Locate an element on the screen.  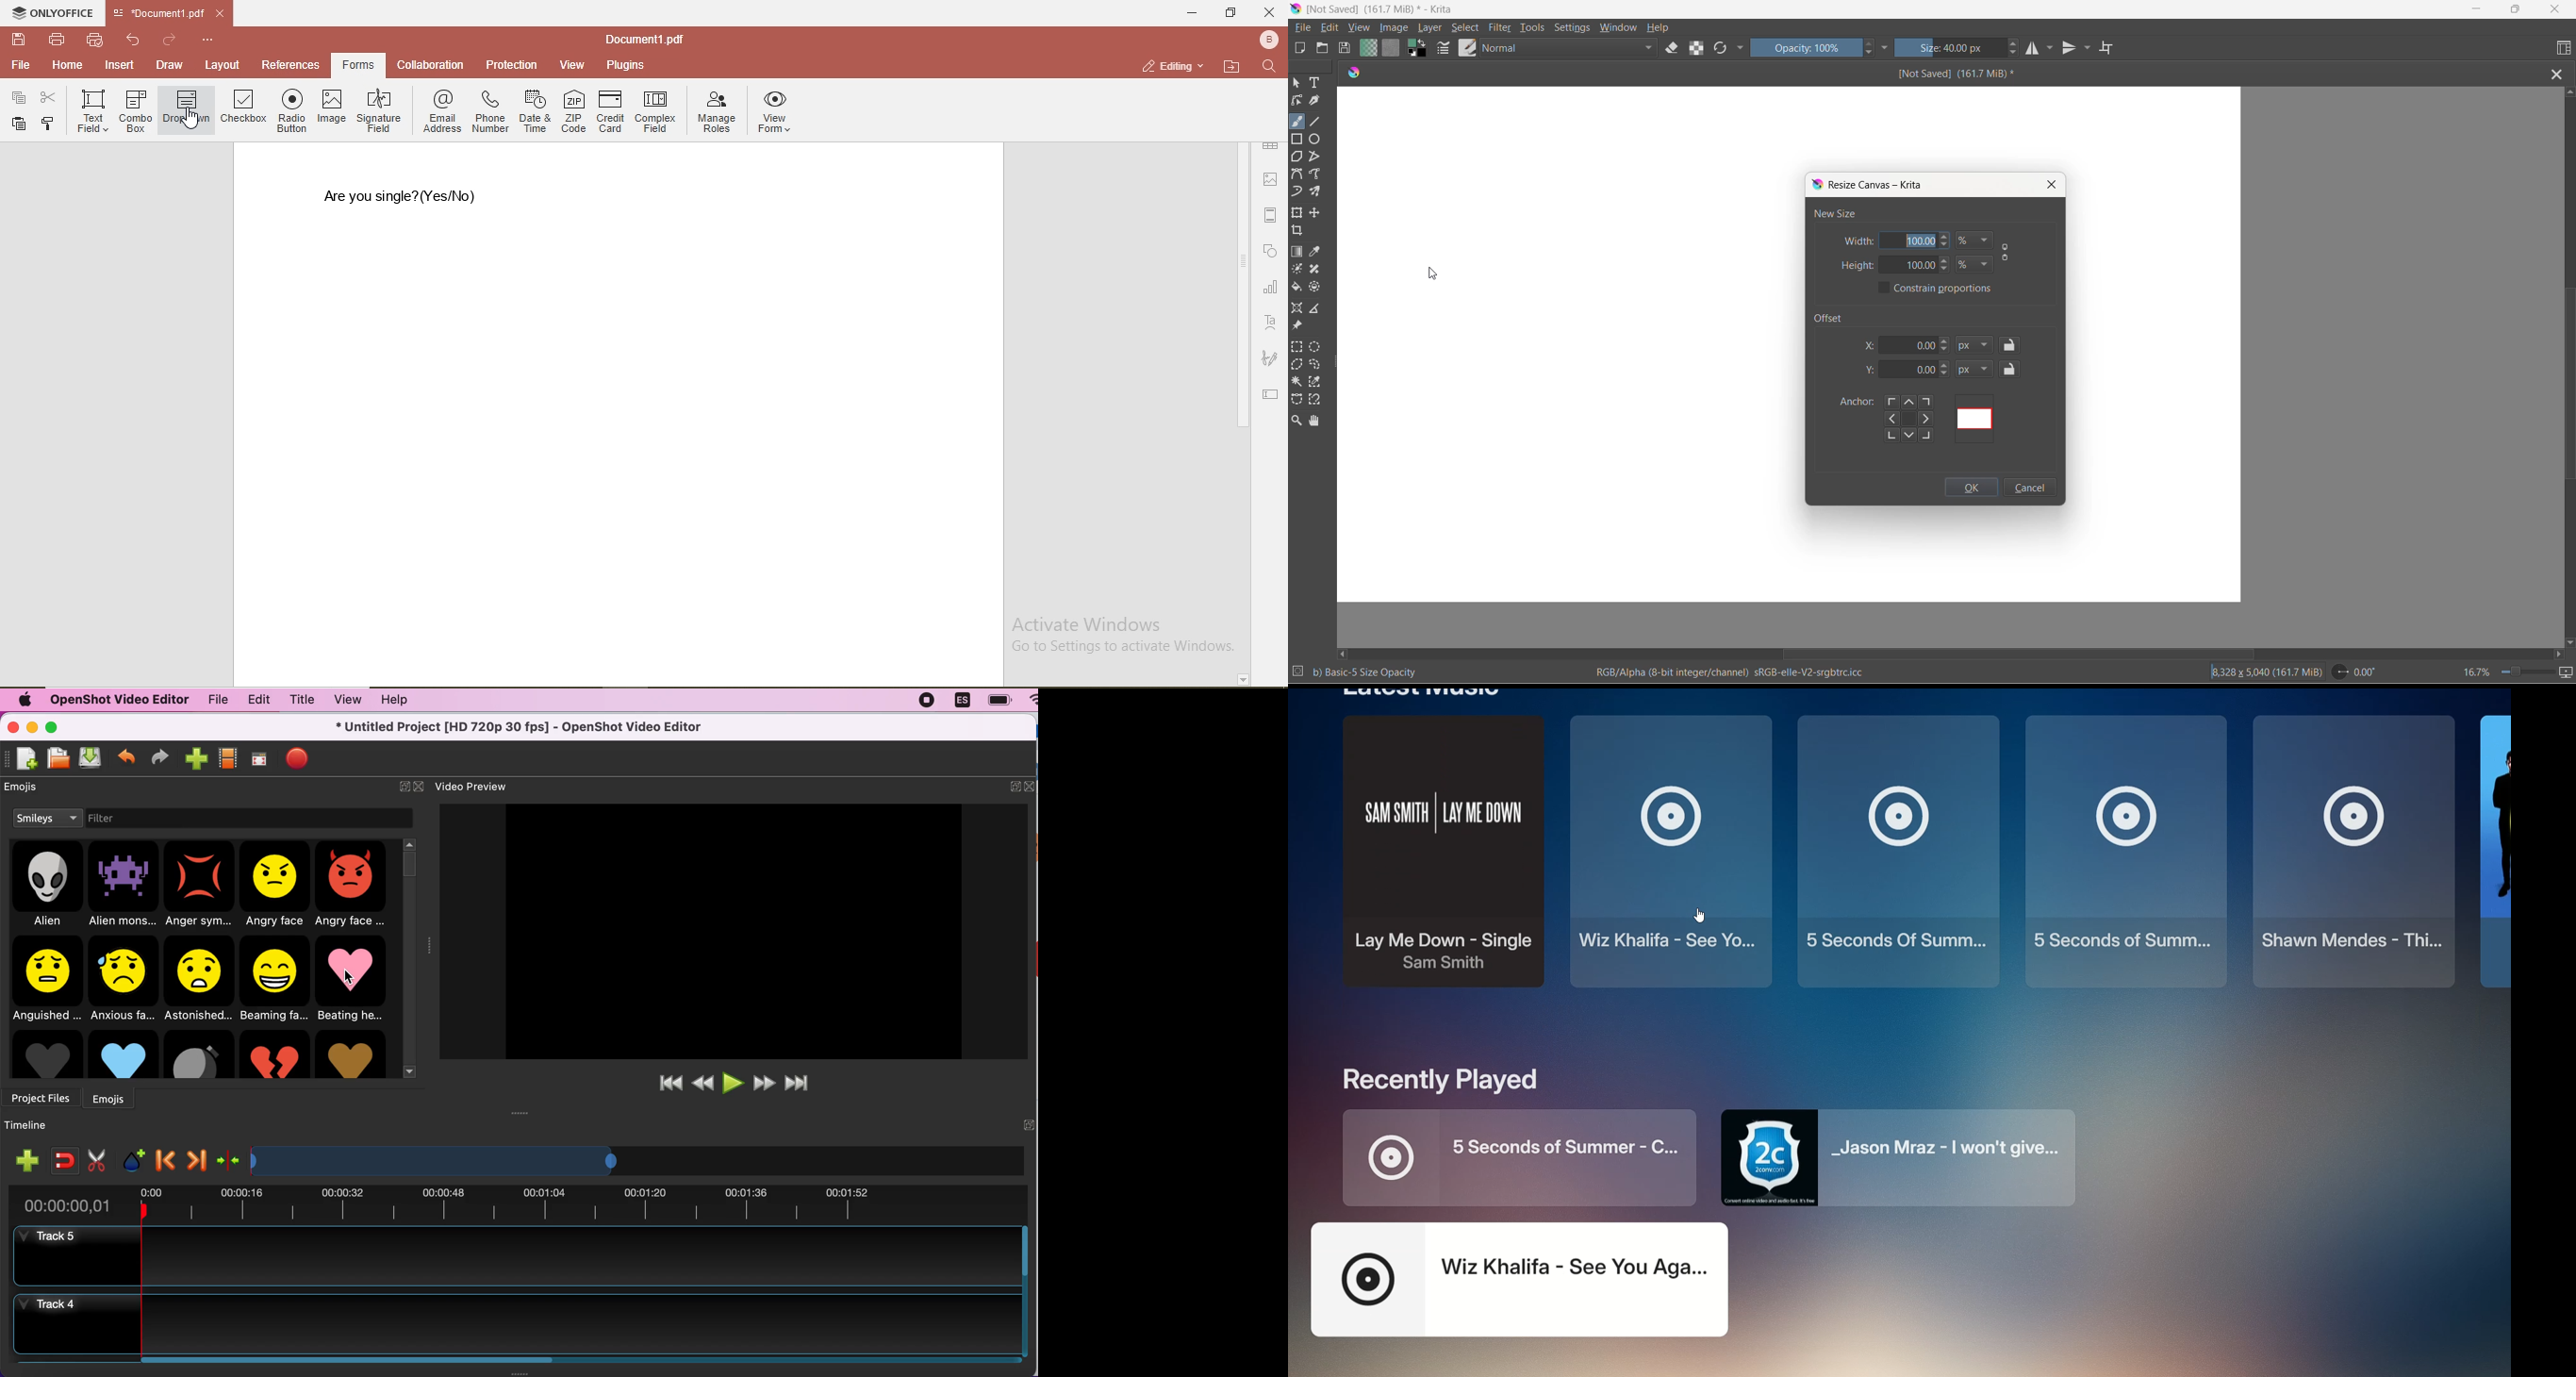
magnetic curve selection tool is located at coordinates (1318, 401).